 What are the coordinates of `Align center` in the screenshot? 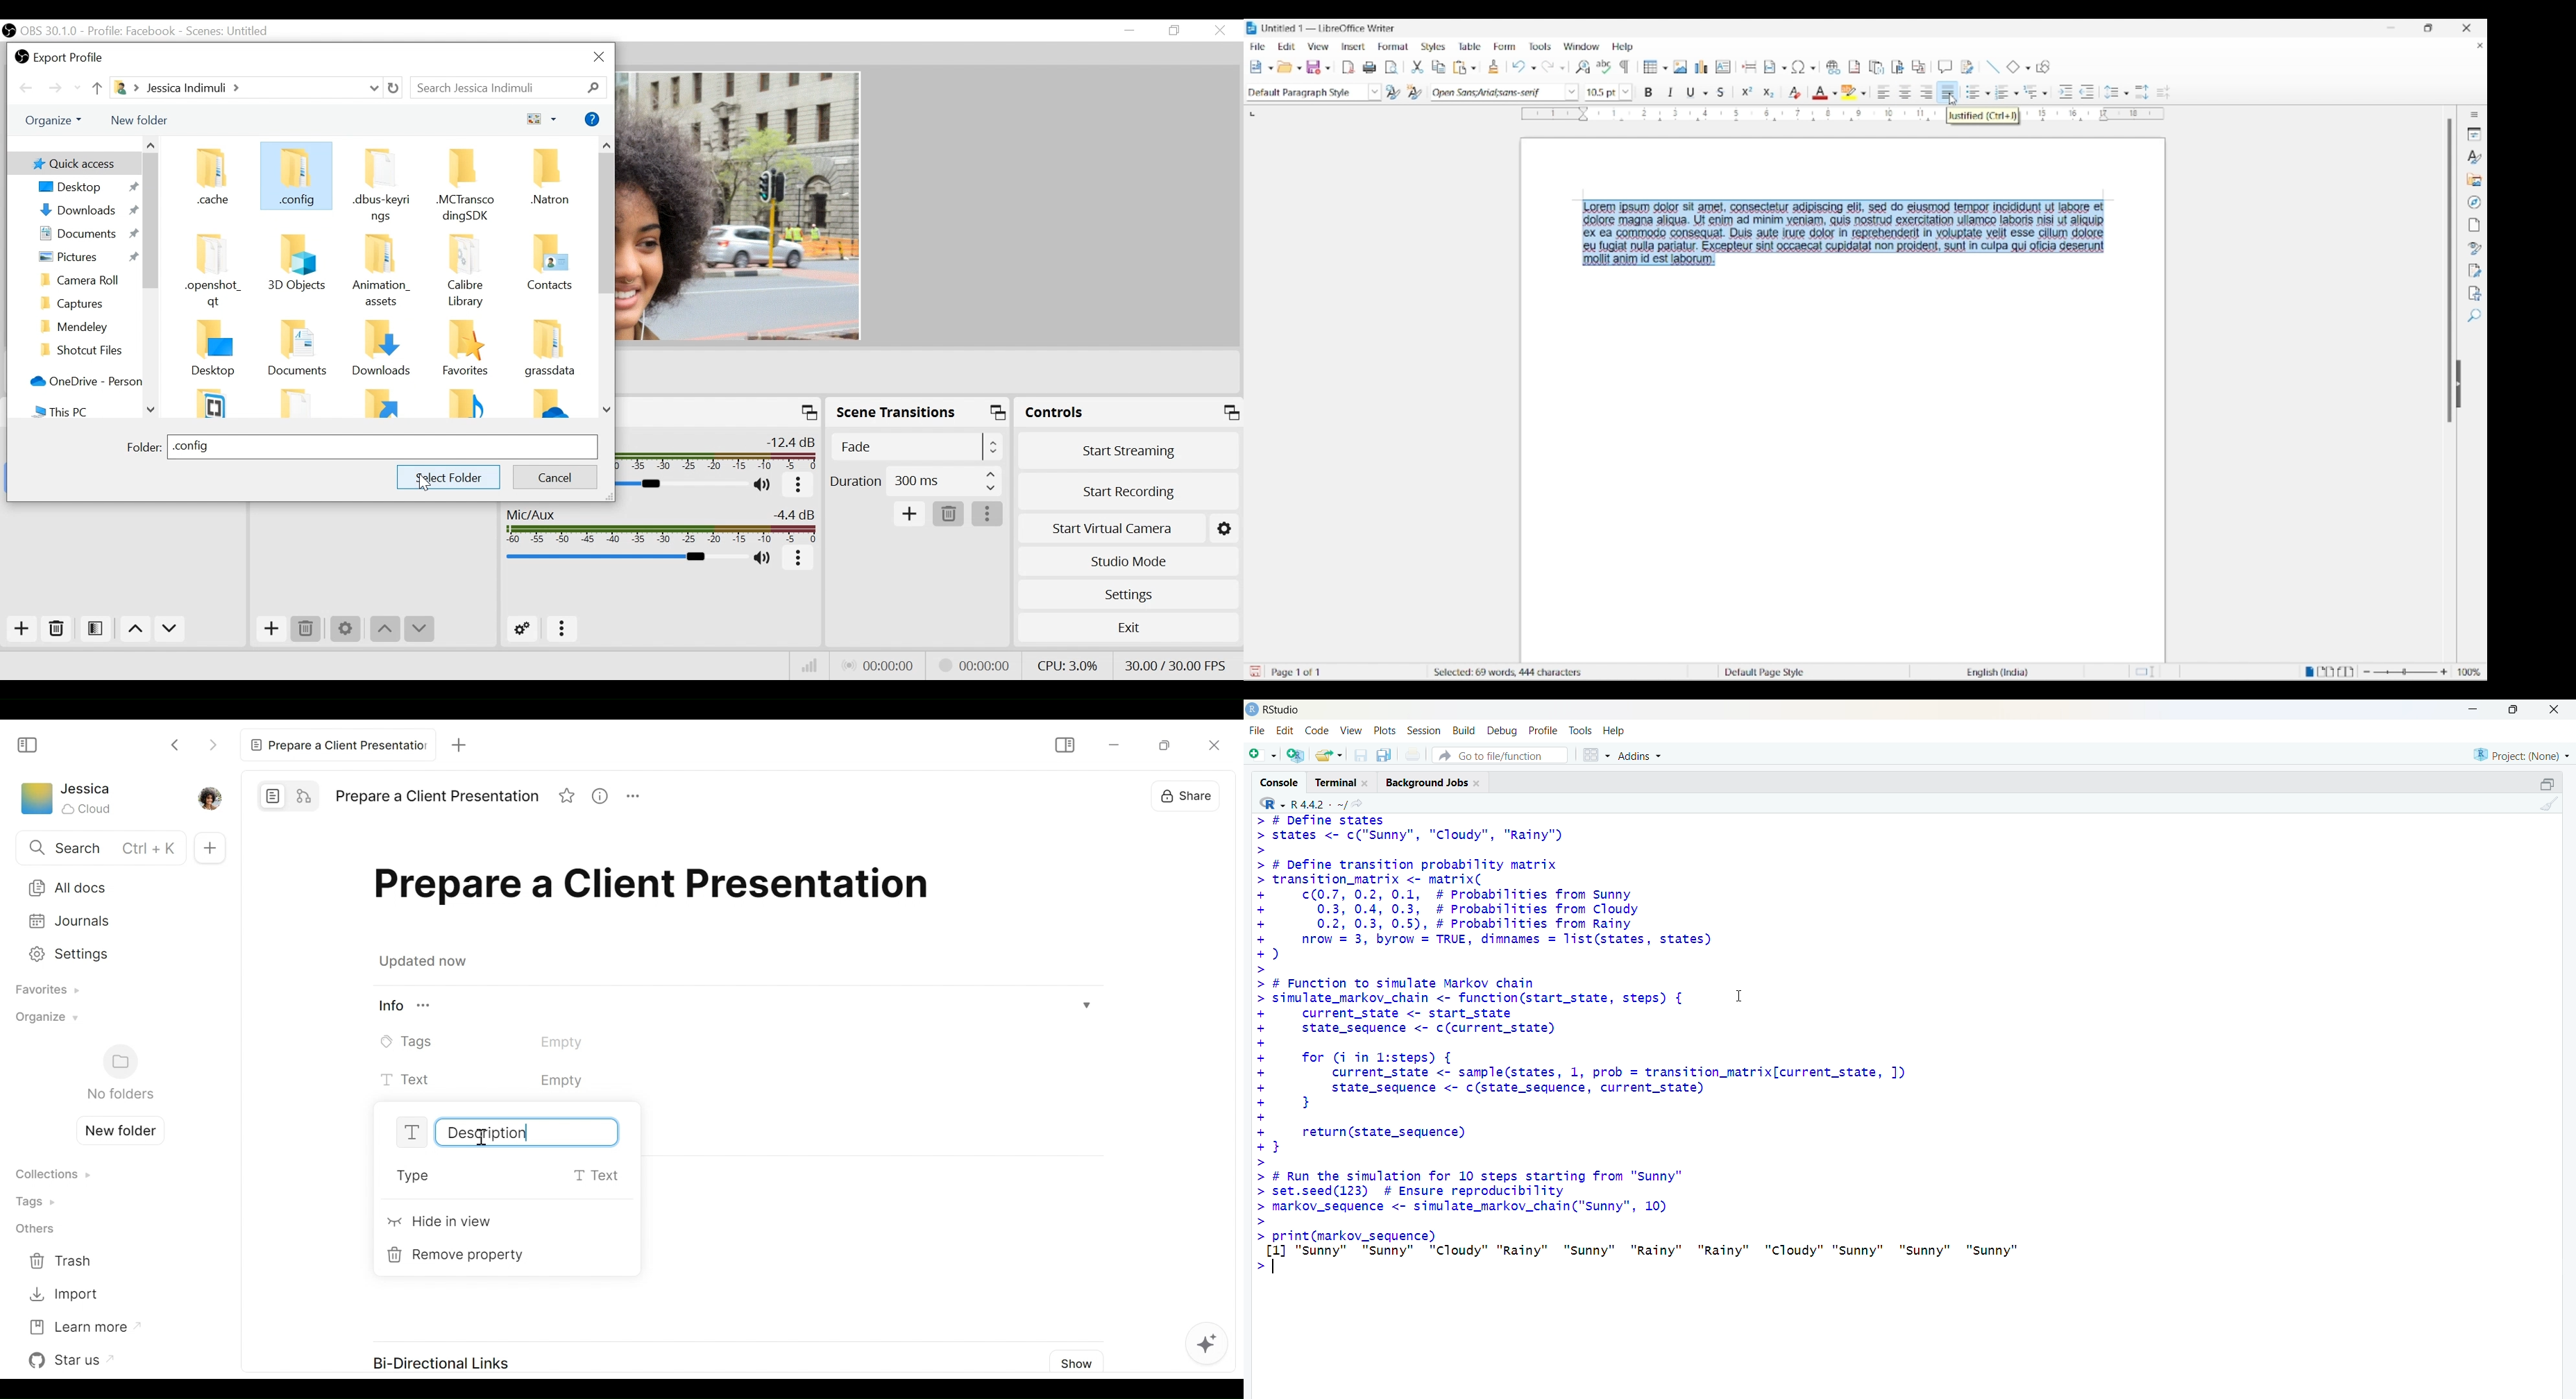 It's located at (1905, 92).